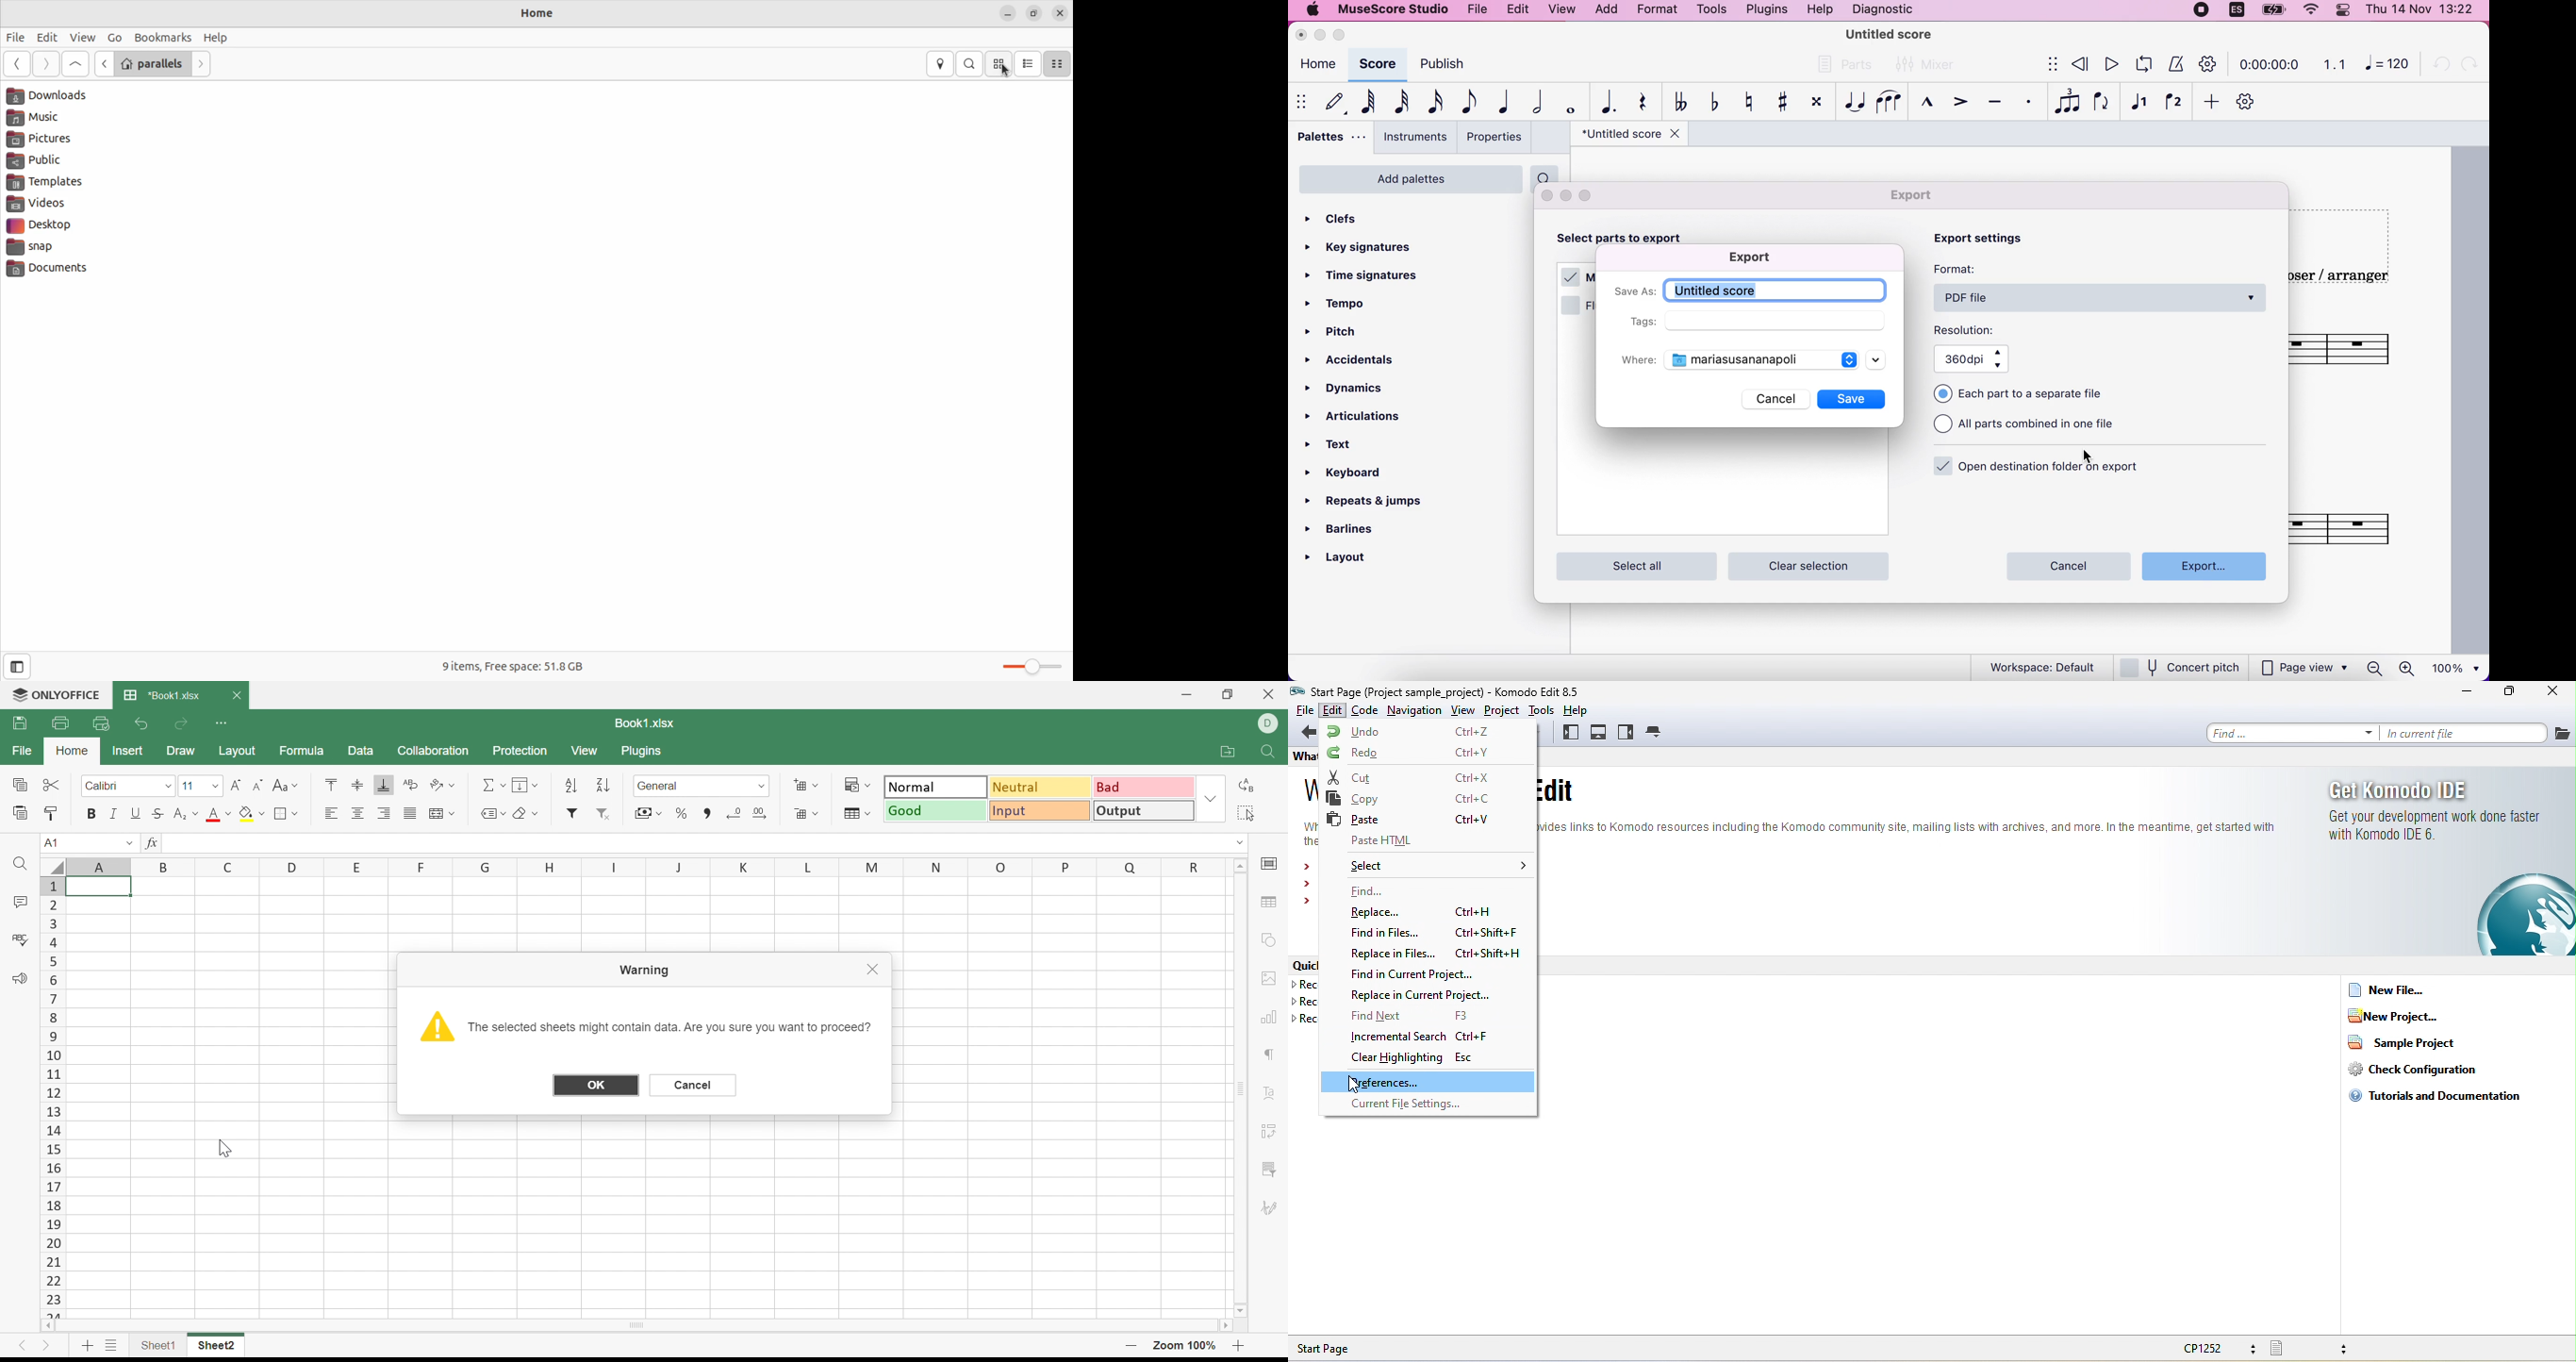 This screenshot has width=2576, height=1372. I want to click on Good, so click(934, 810).